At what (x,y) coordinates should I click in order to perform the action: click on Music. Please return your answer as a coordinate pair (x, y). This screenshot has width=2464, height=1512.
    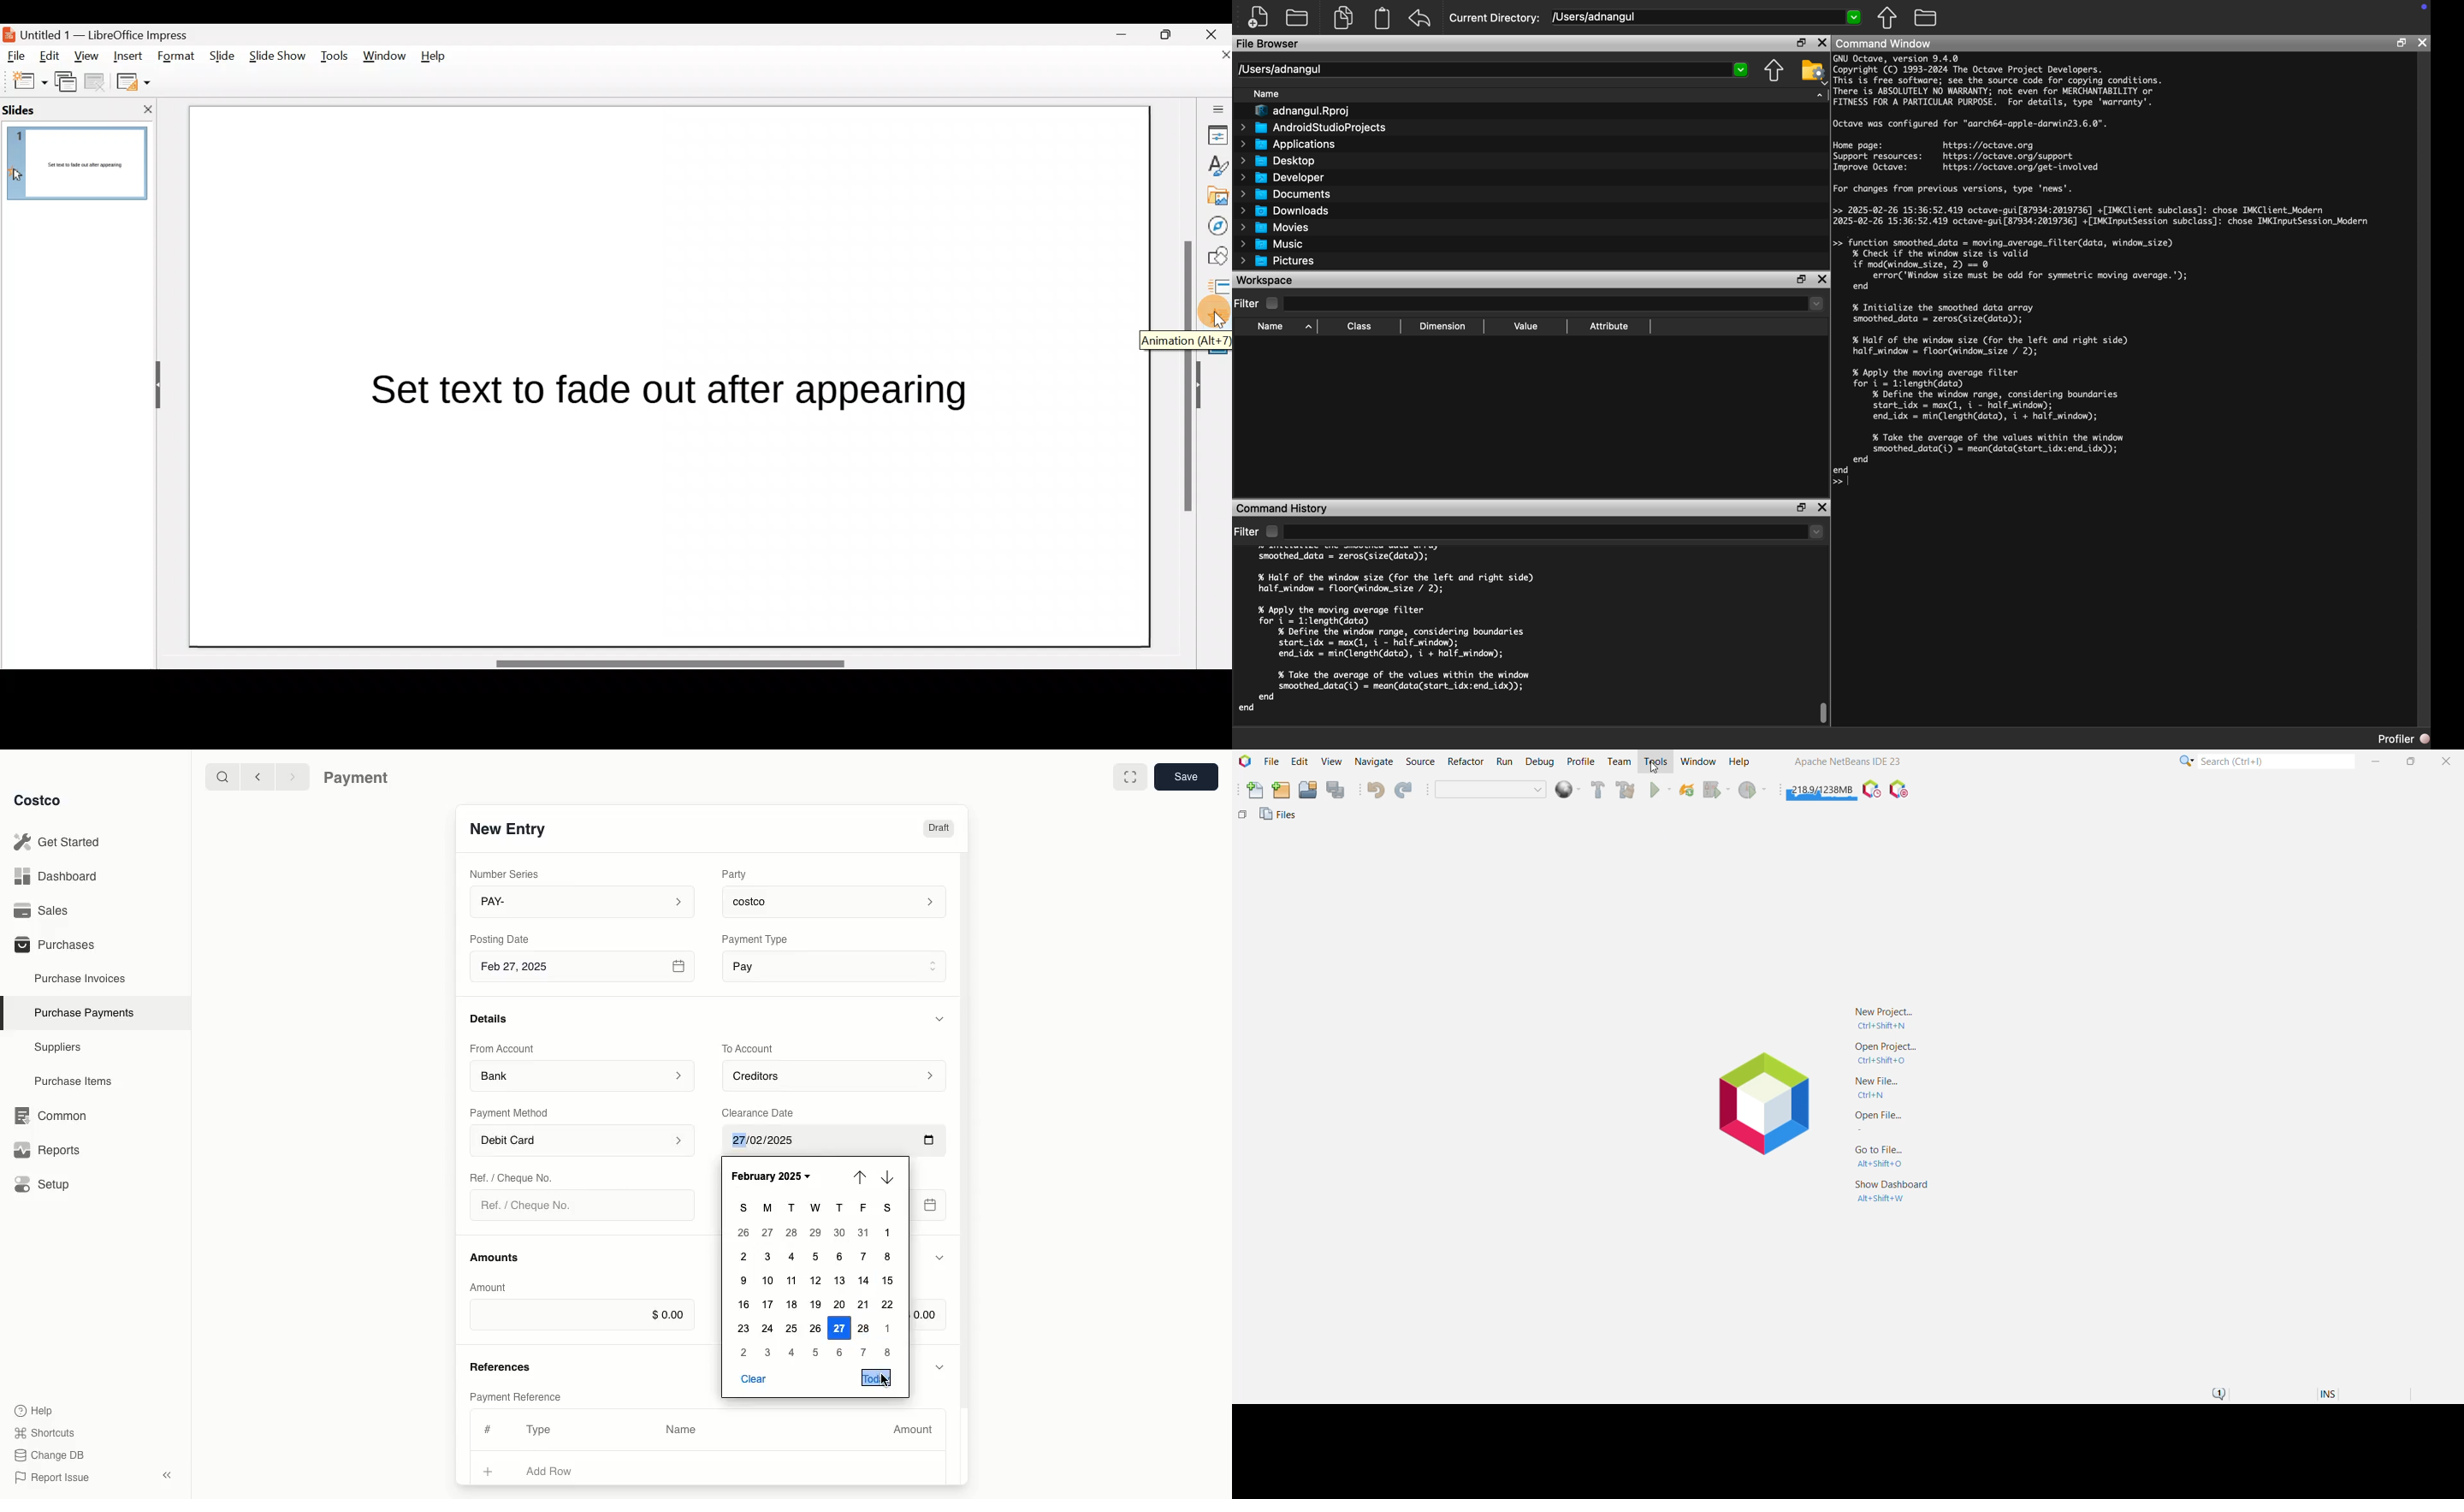
    Looking at the image, I should click on (1272, 244).